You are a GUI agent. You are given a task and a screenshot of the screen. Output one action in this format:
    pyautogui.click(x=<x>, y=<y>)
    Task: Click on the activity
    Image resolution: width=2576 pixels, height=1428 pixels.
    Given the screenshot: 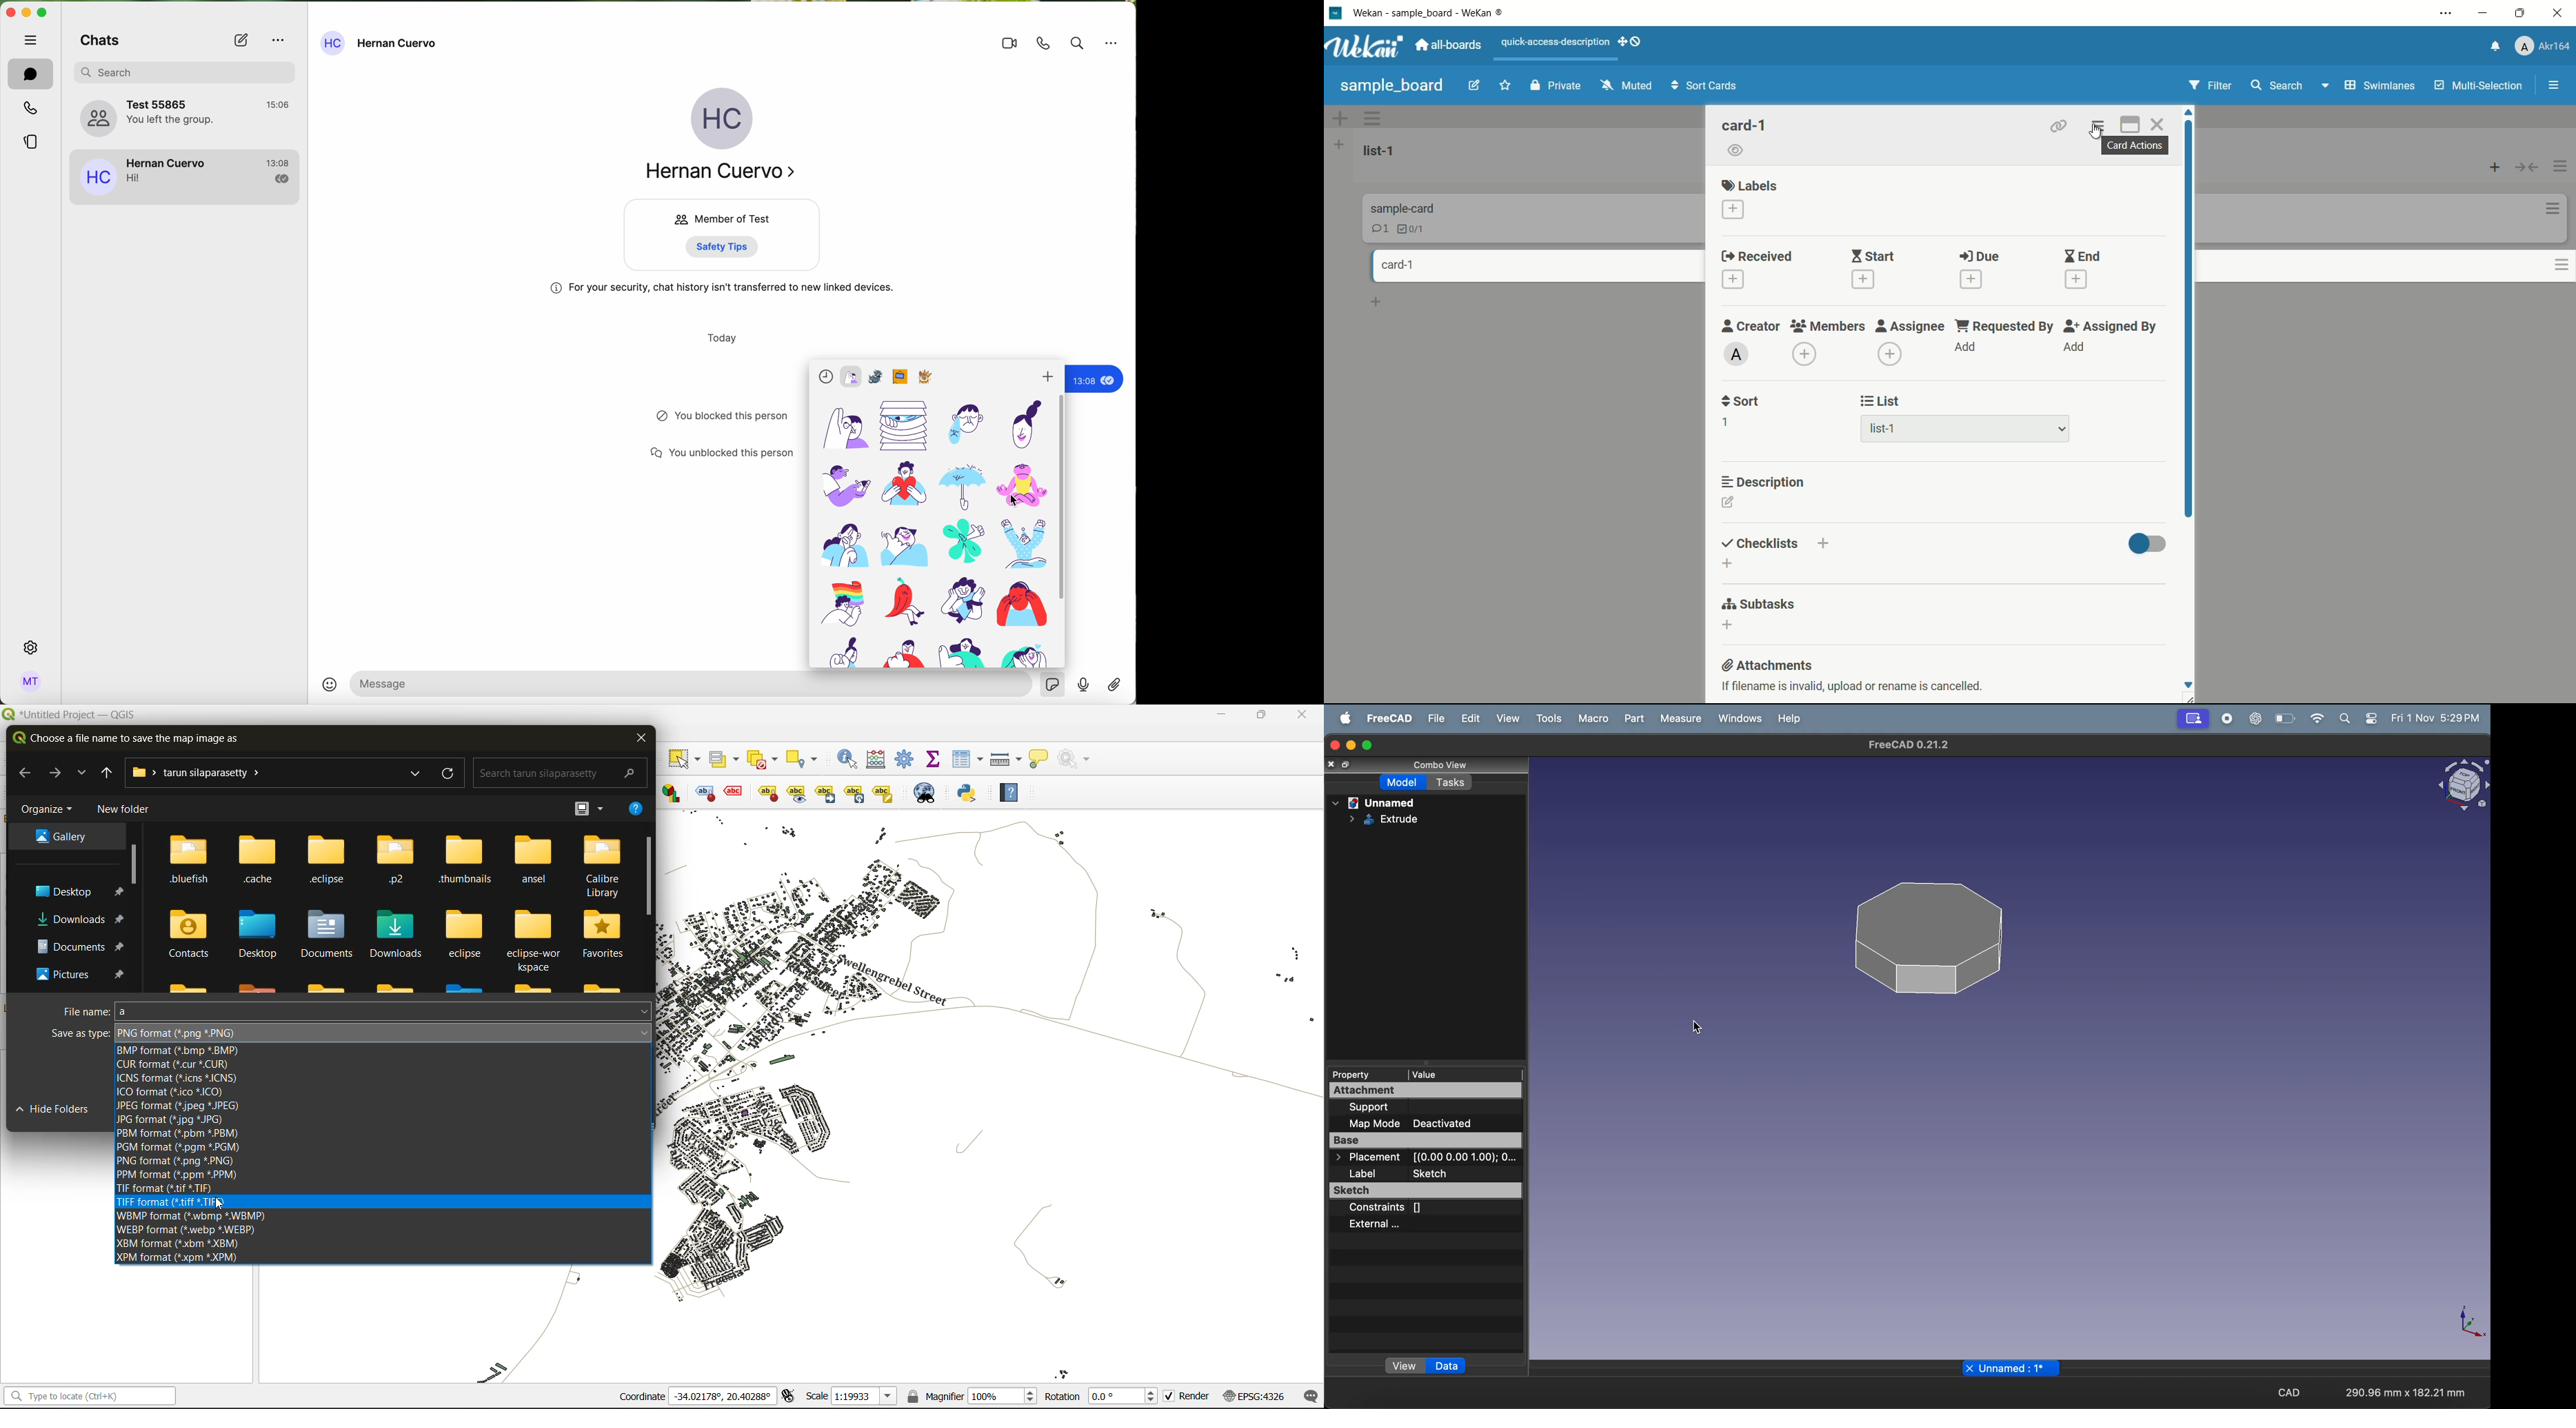 What is the action you would take?
    pyautogui.click(x=710, y=417)
    